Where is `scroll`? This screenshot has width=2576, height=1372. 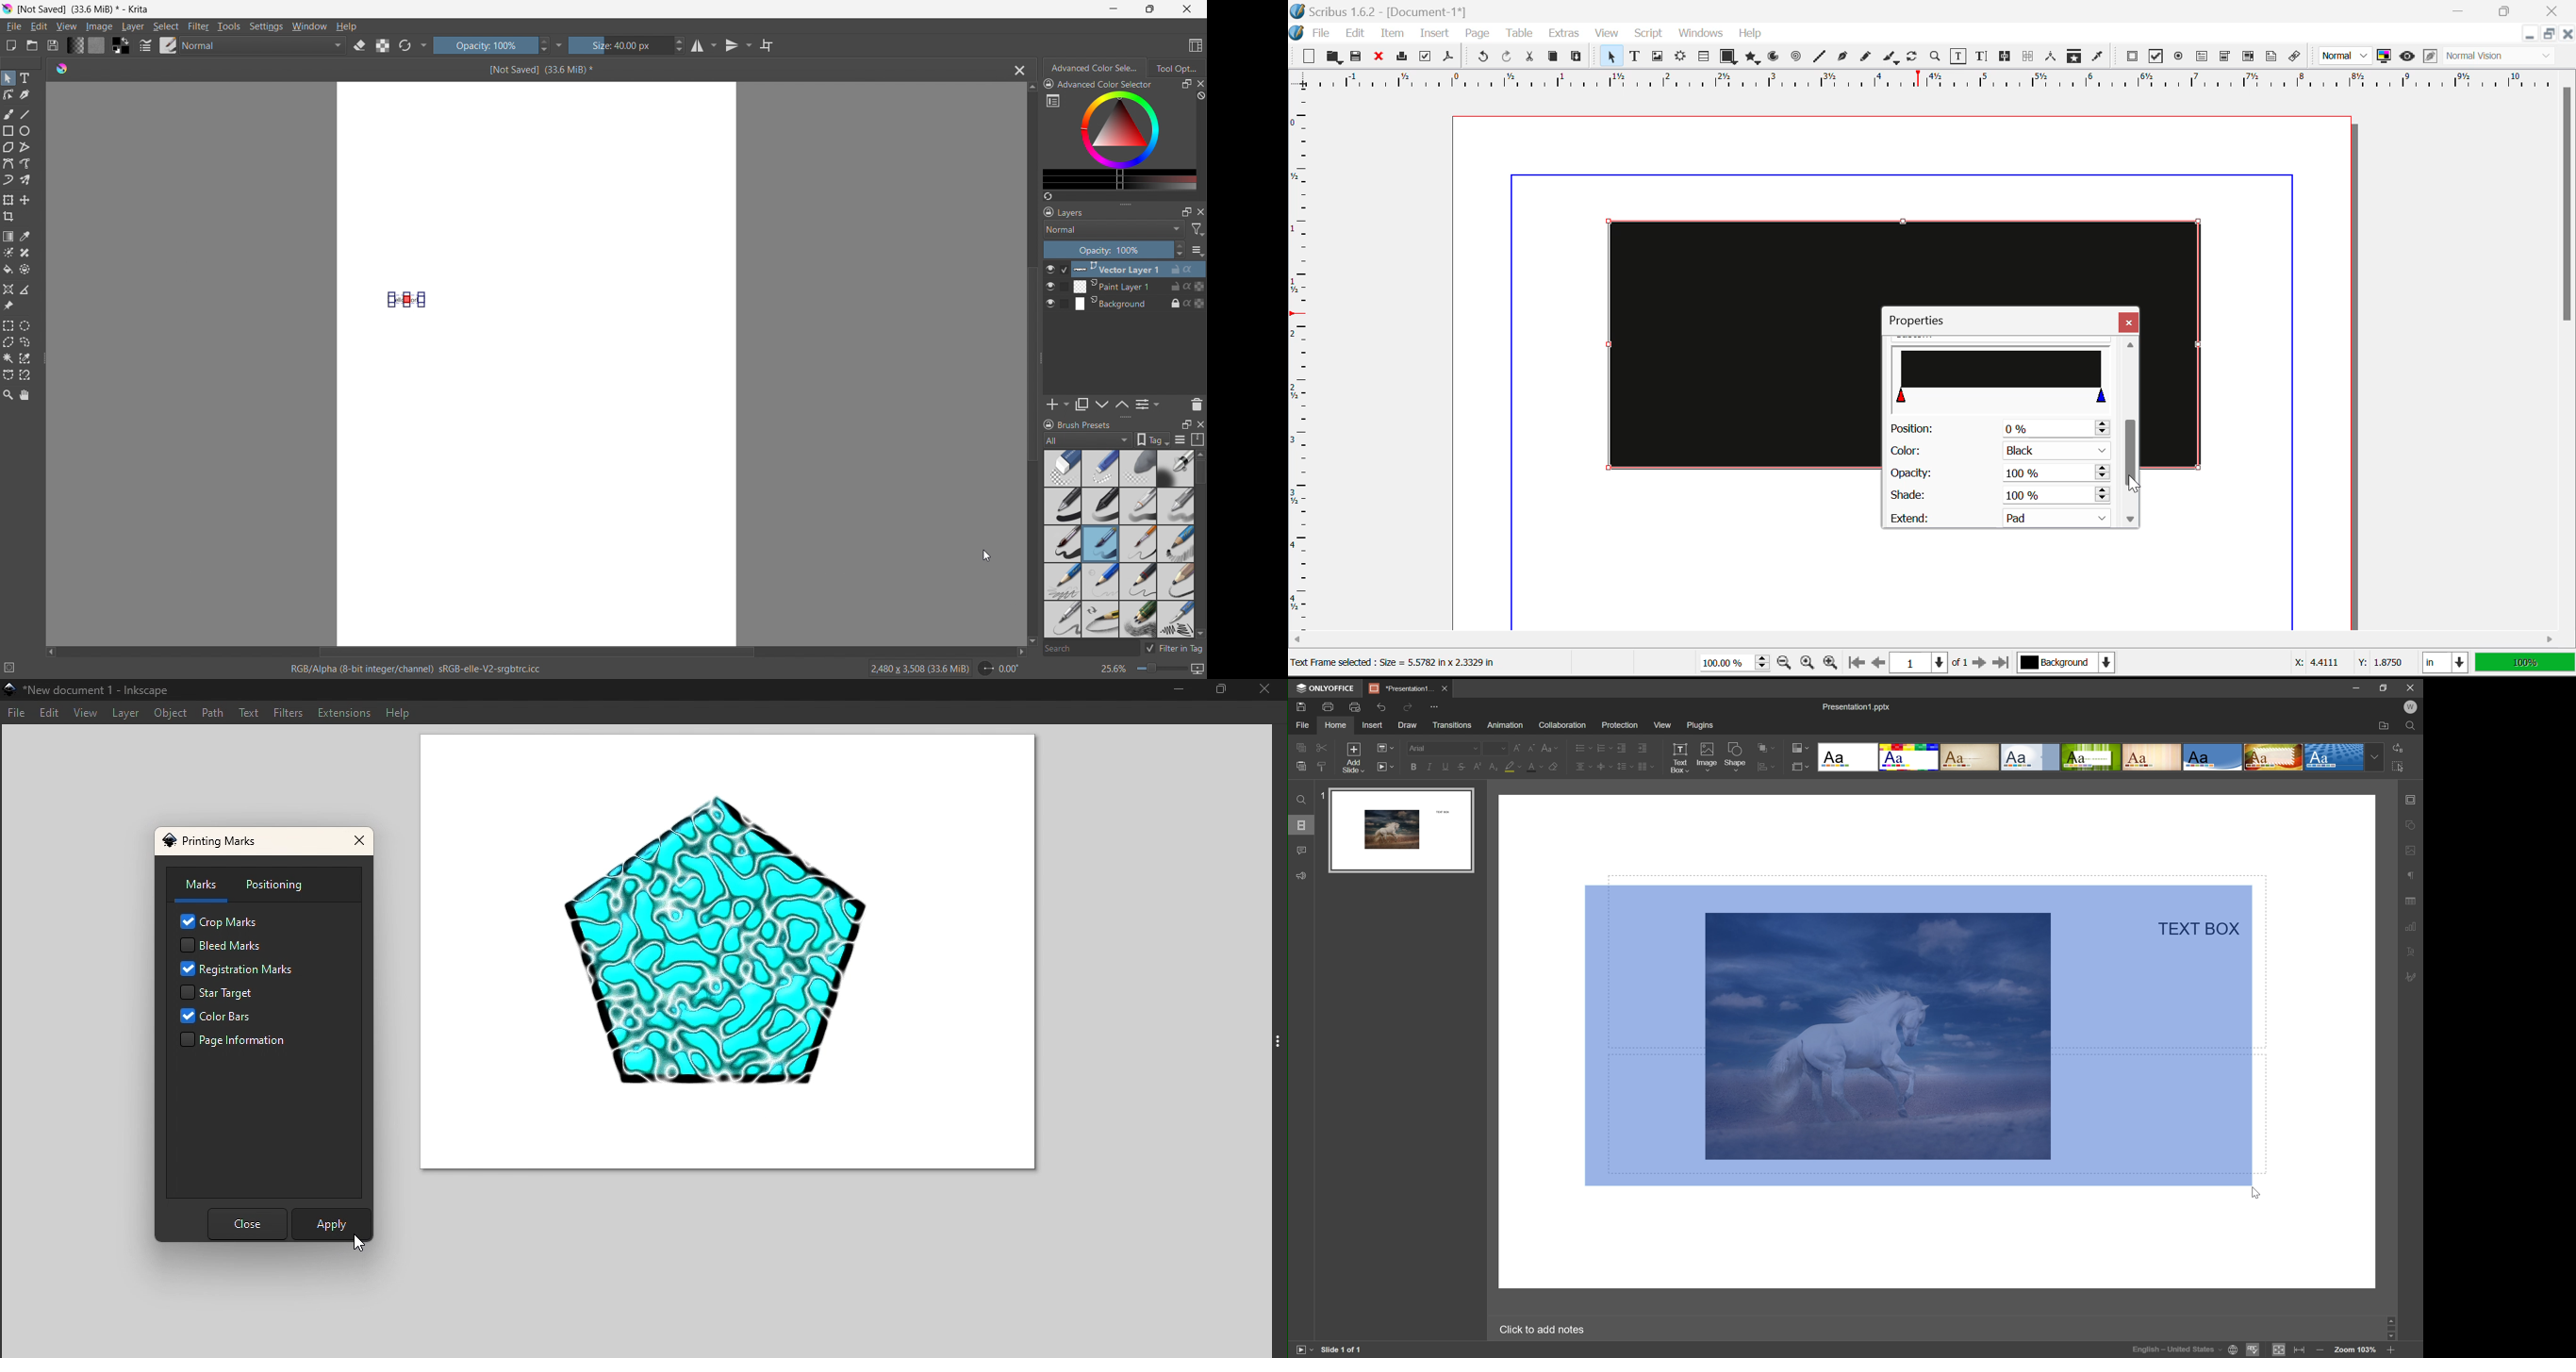
scroll is located at coordinates (2392, 1329).